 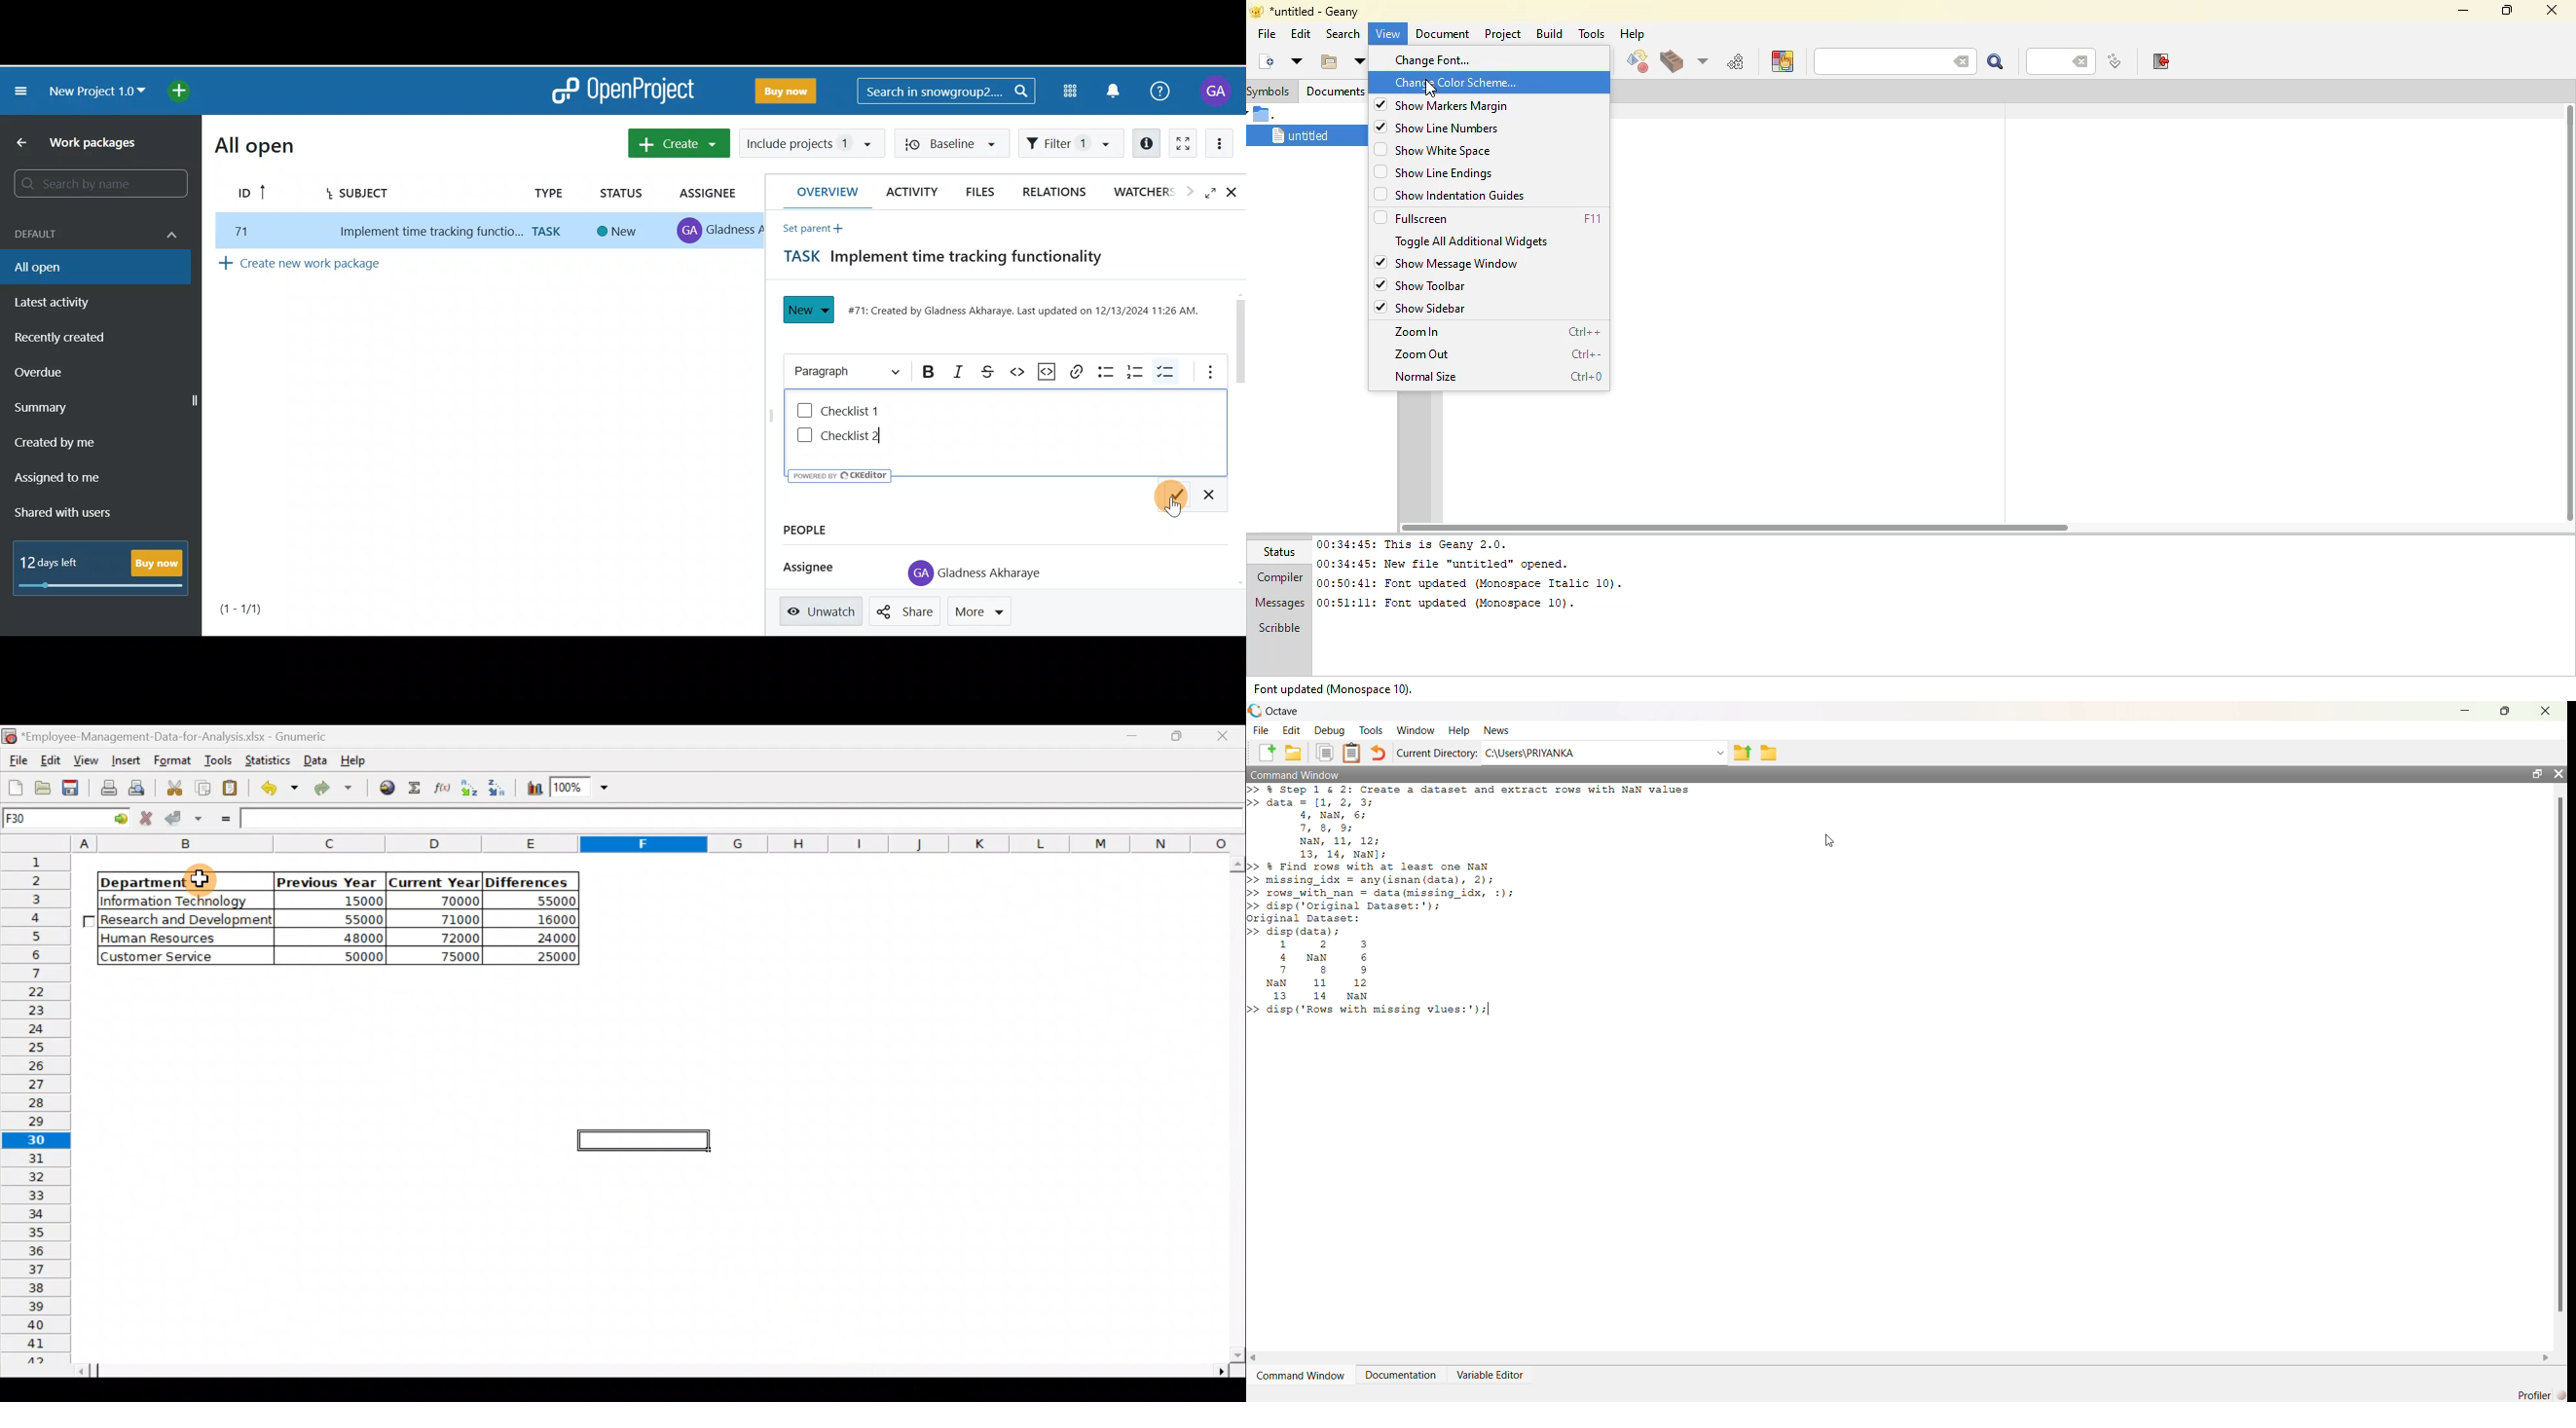 I want to click on Help, so click(x=1163, y=95).